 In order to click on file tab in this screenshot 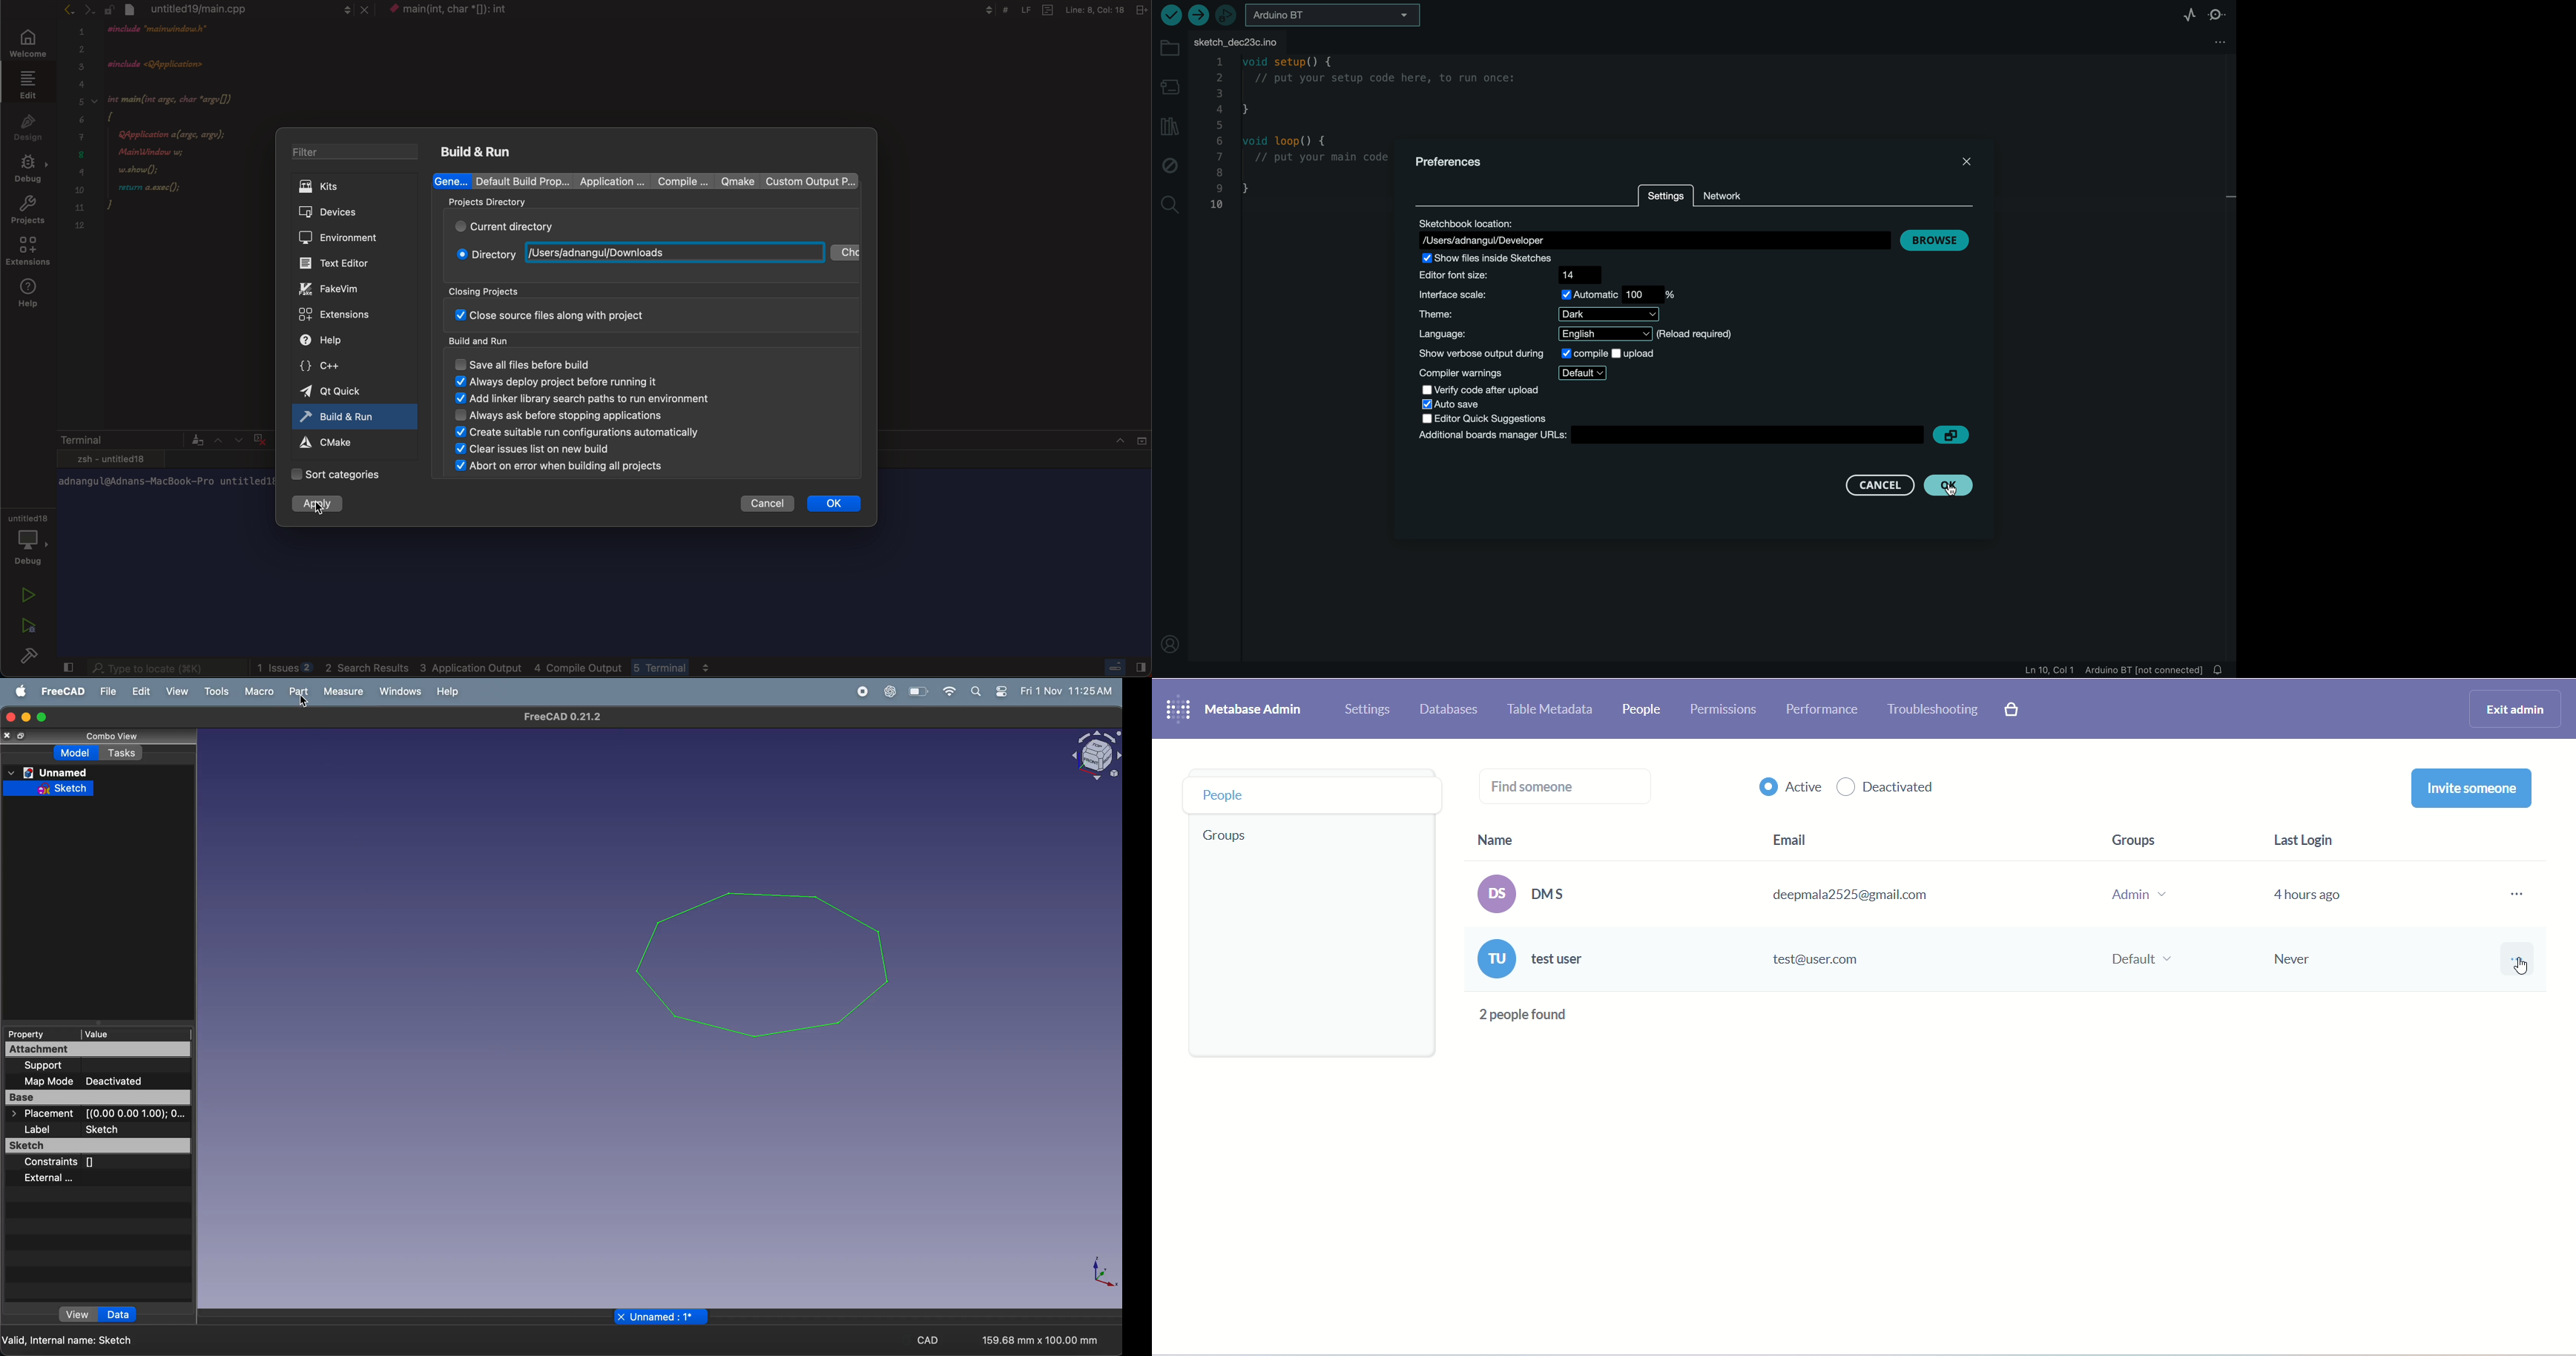, I will do `click(247, 9)`.